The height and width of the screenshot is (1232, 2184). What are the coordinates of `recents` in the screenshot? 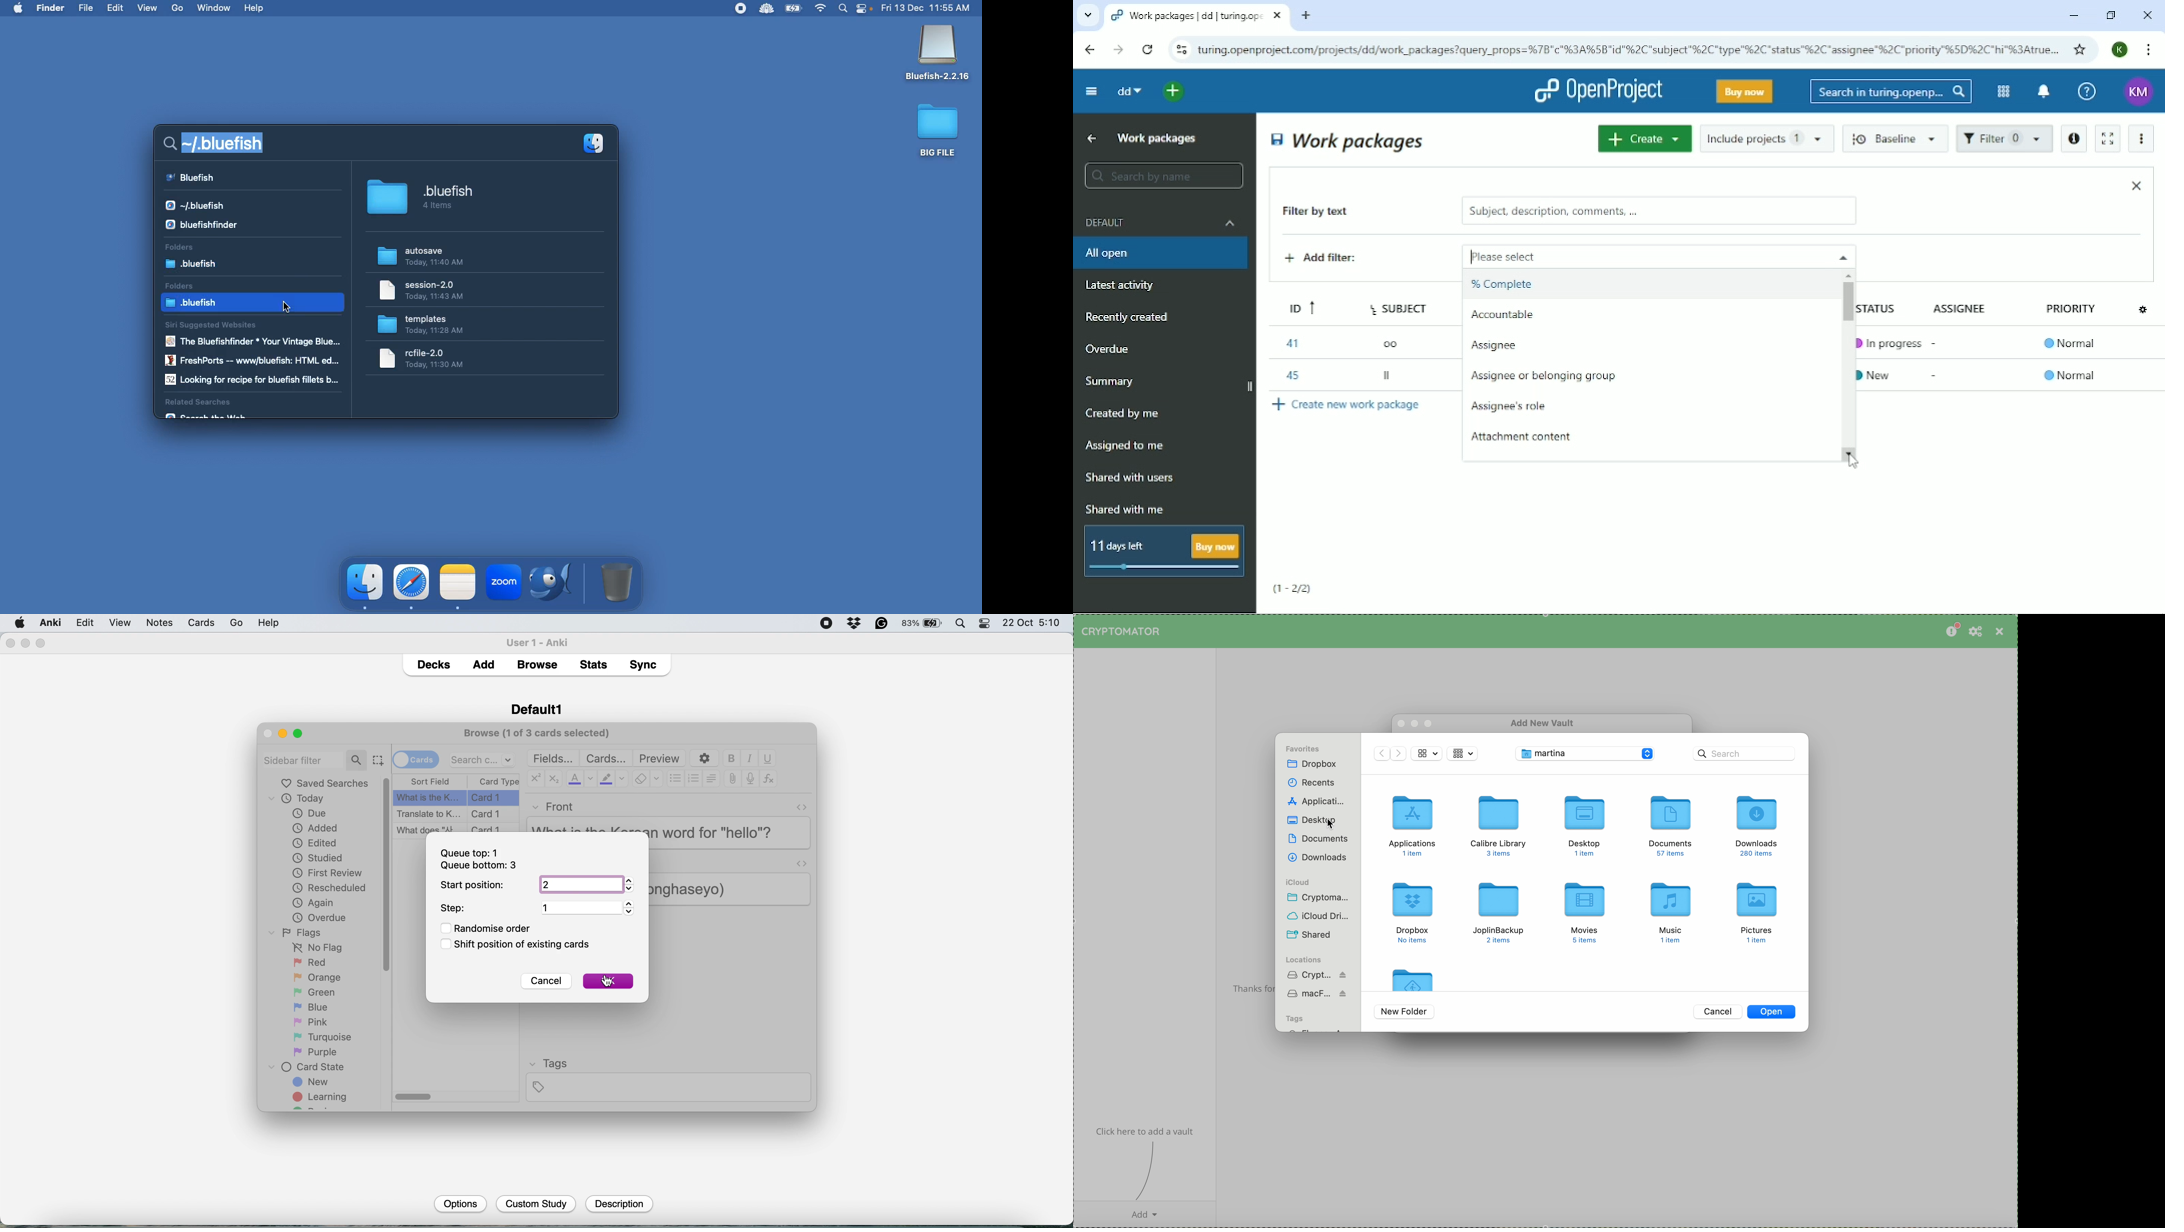 It's located at (1313, 782).